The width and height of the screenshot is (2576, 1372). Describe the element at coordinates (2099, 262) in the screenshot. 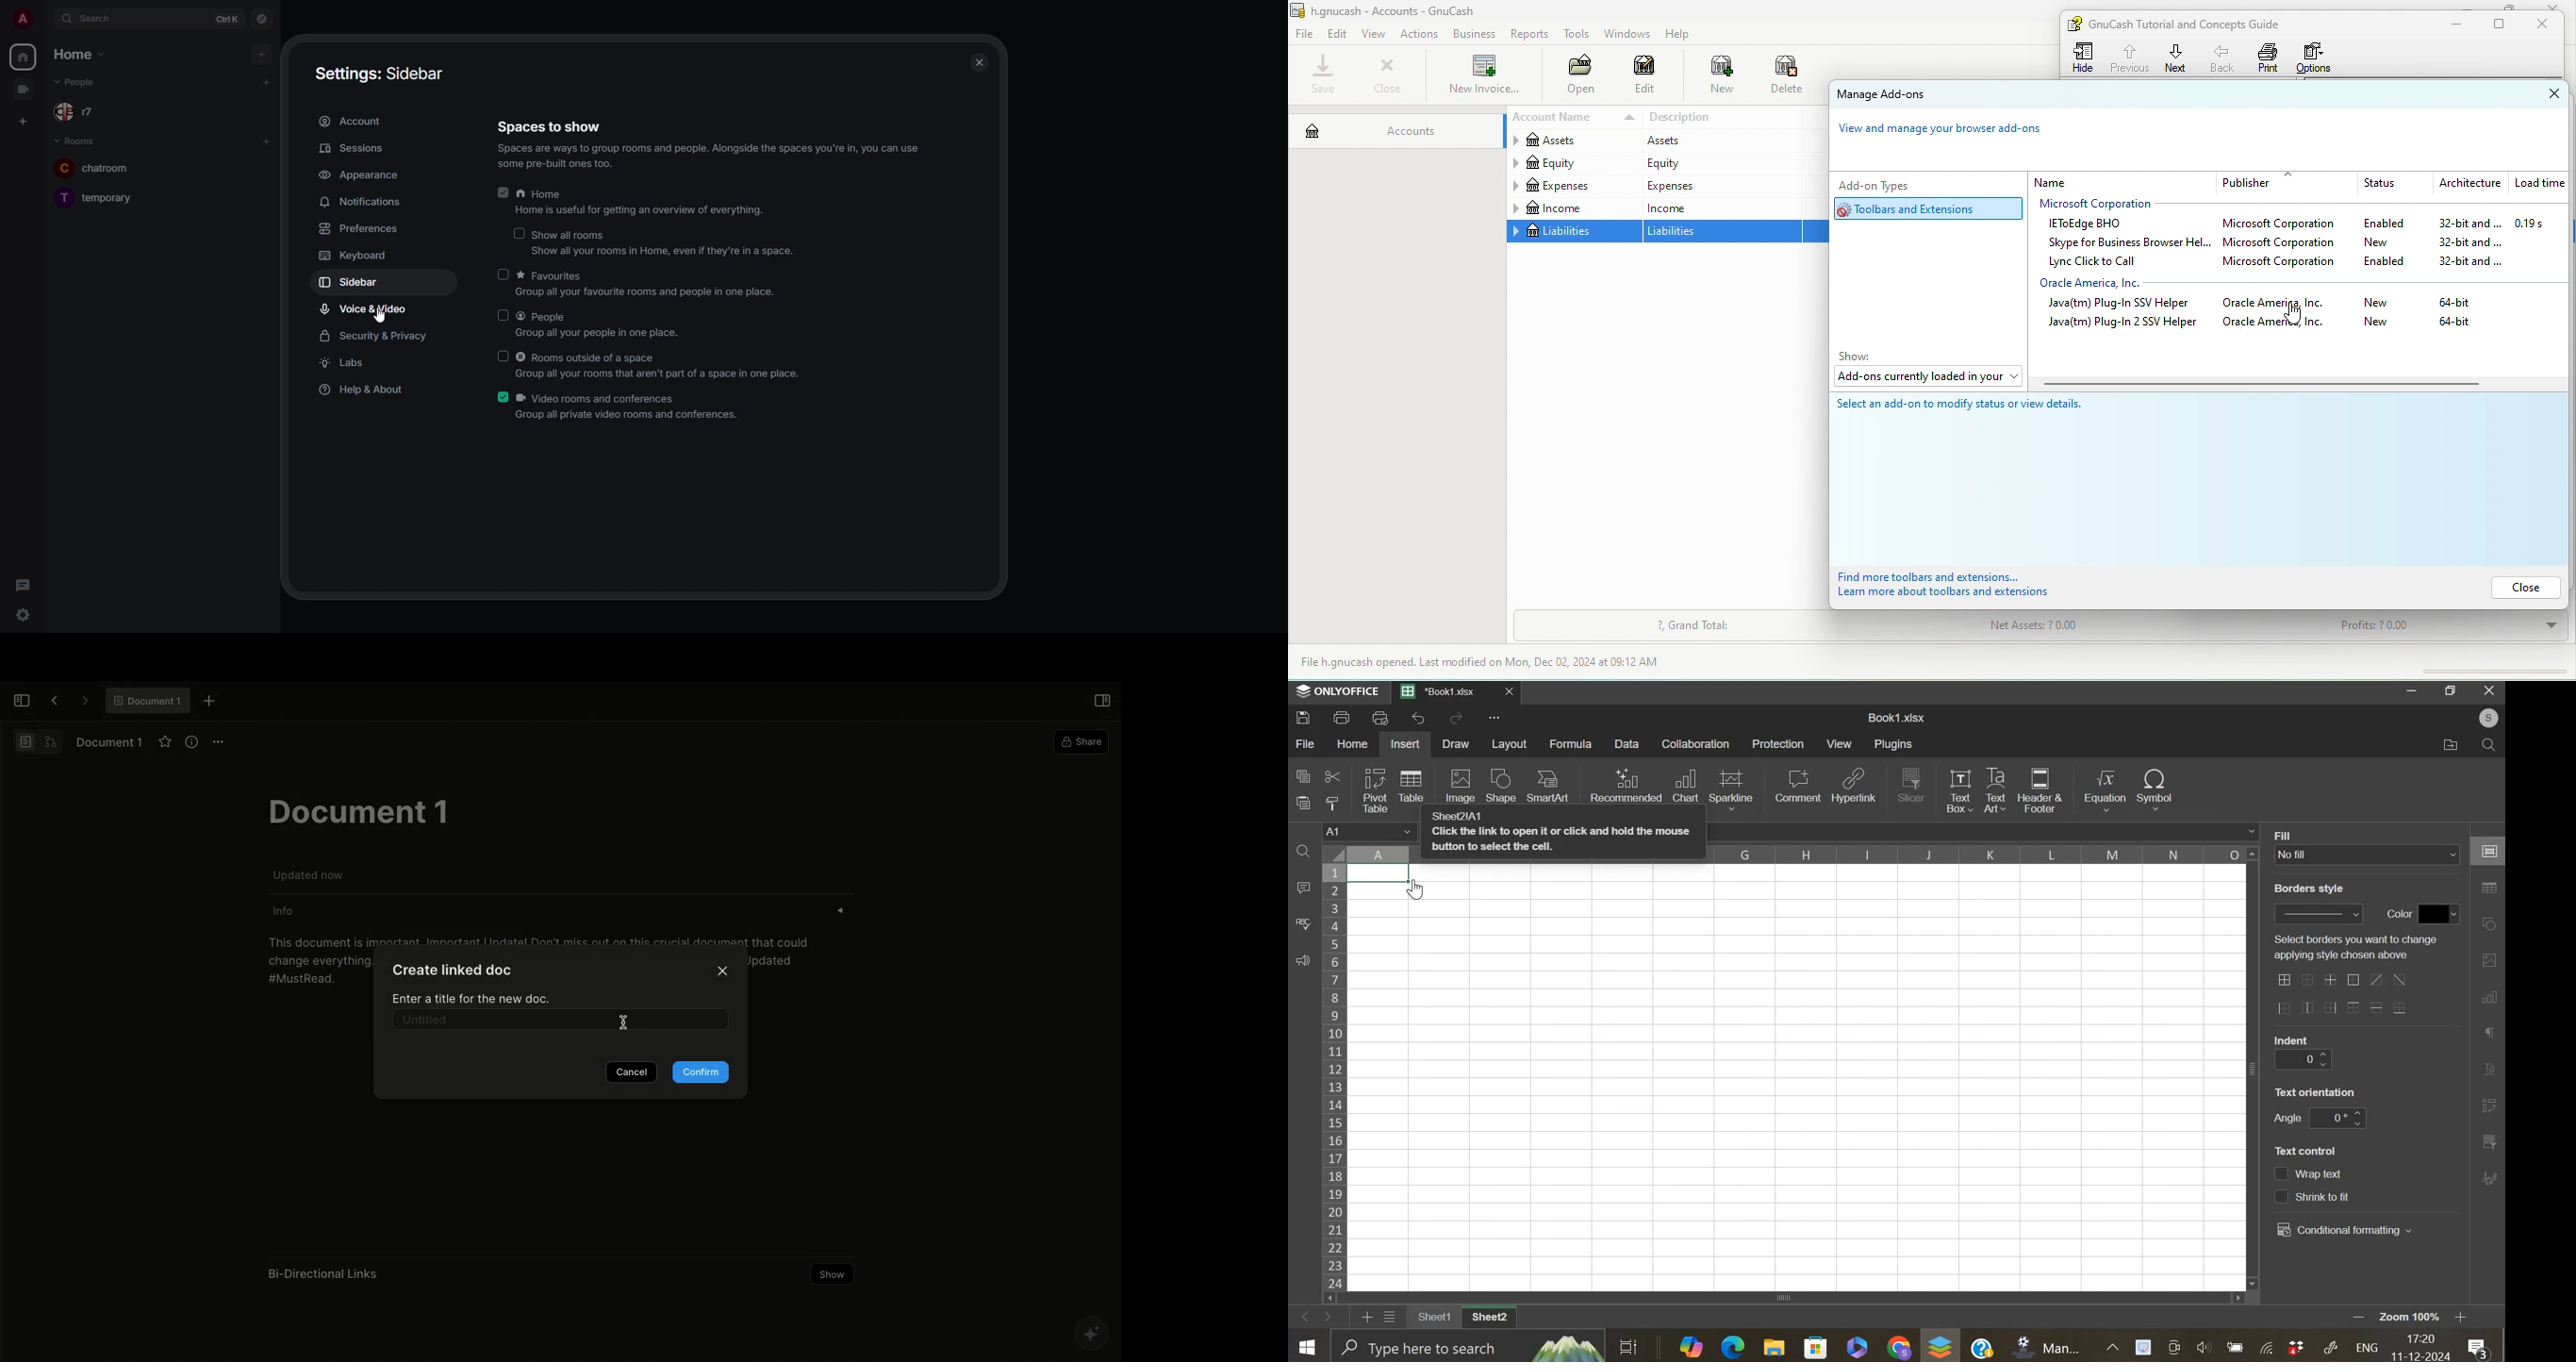

I see `lync click to call` at that location.